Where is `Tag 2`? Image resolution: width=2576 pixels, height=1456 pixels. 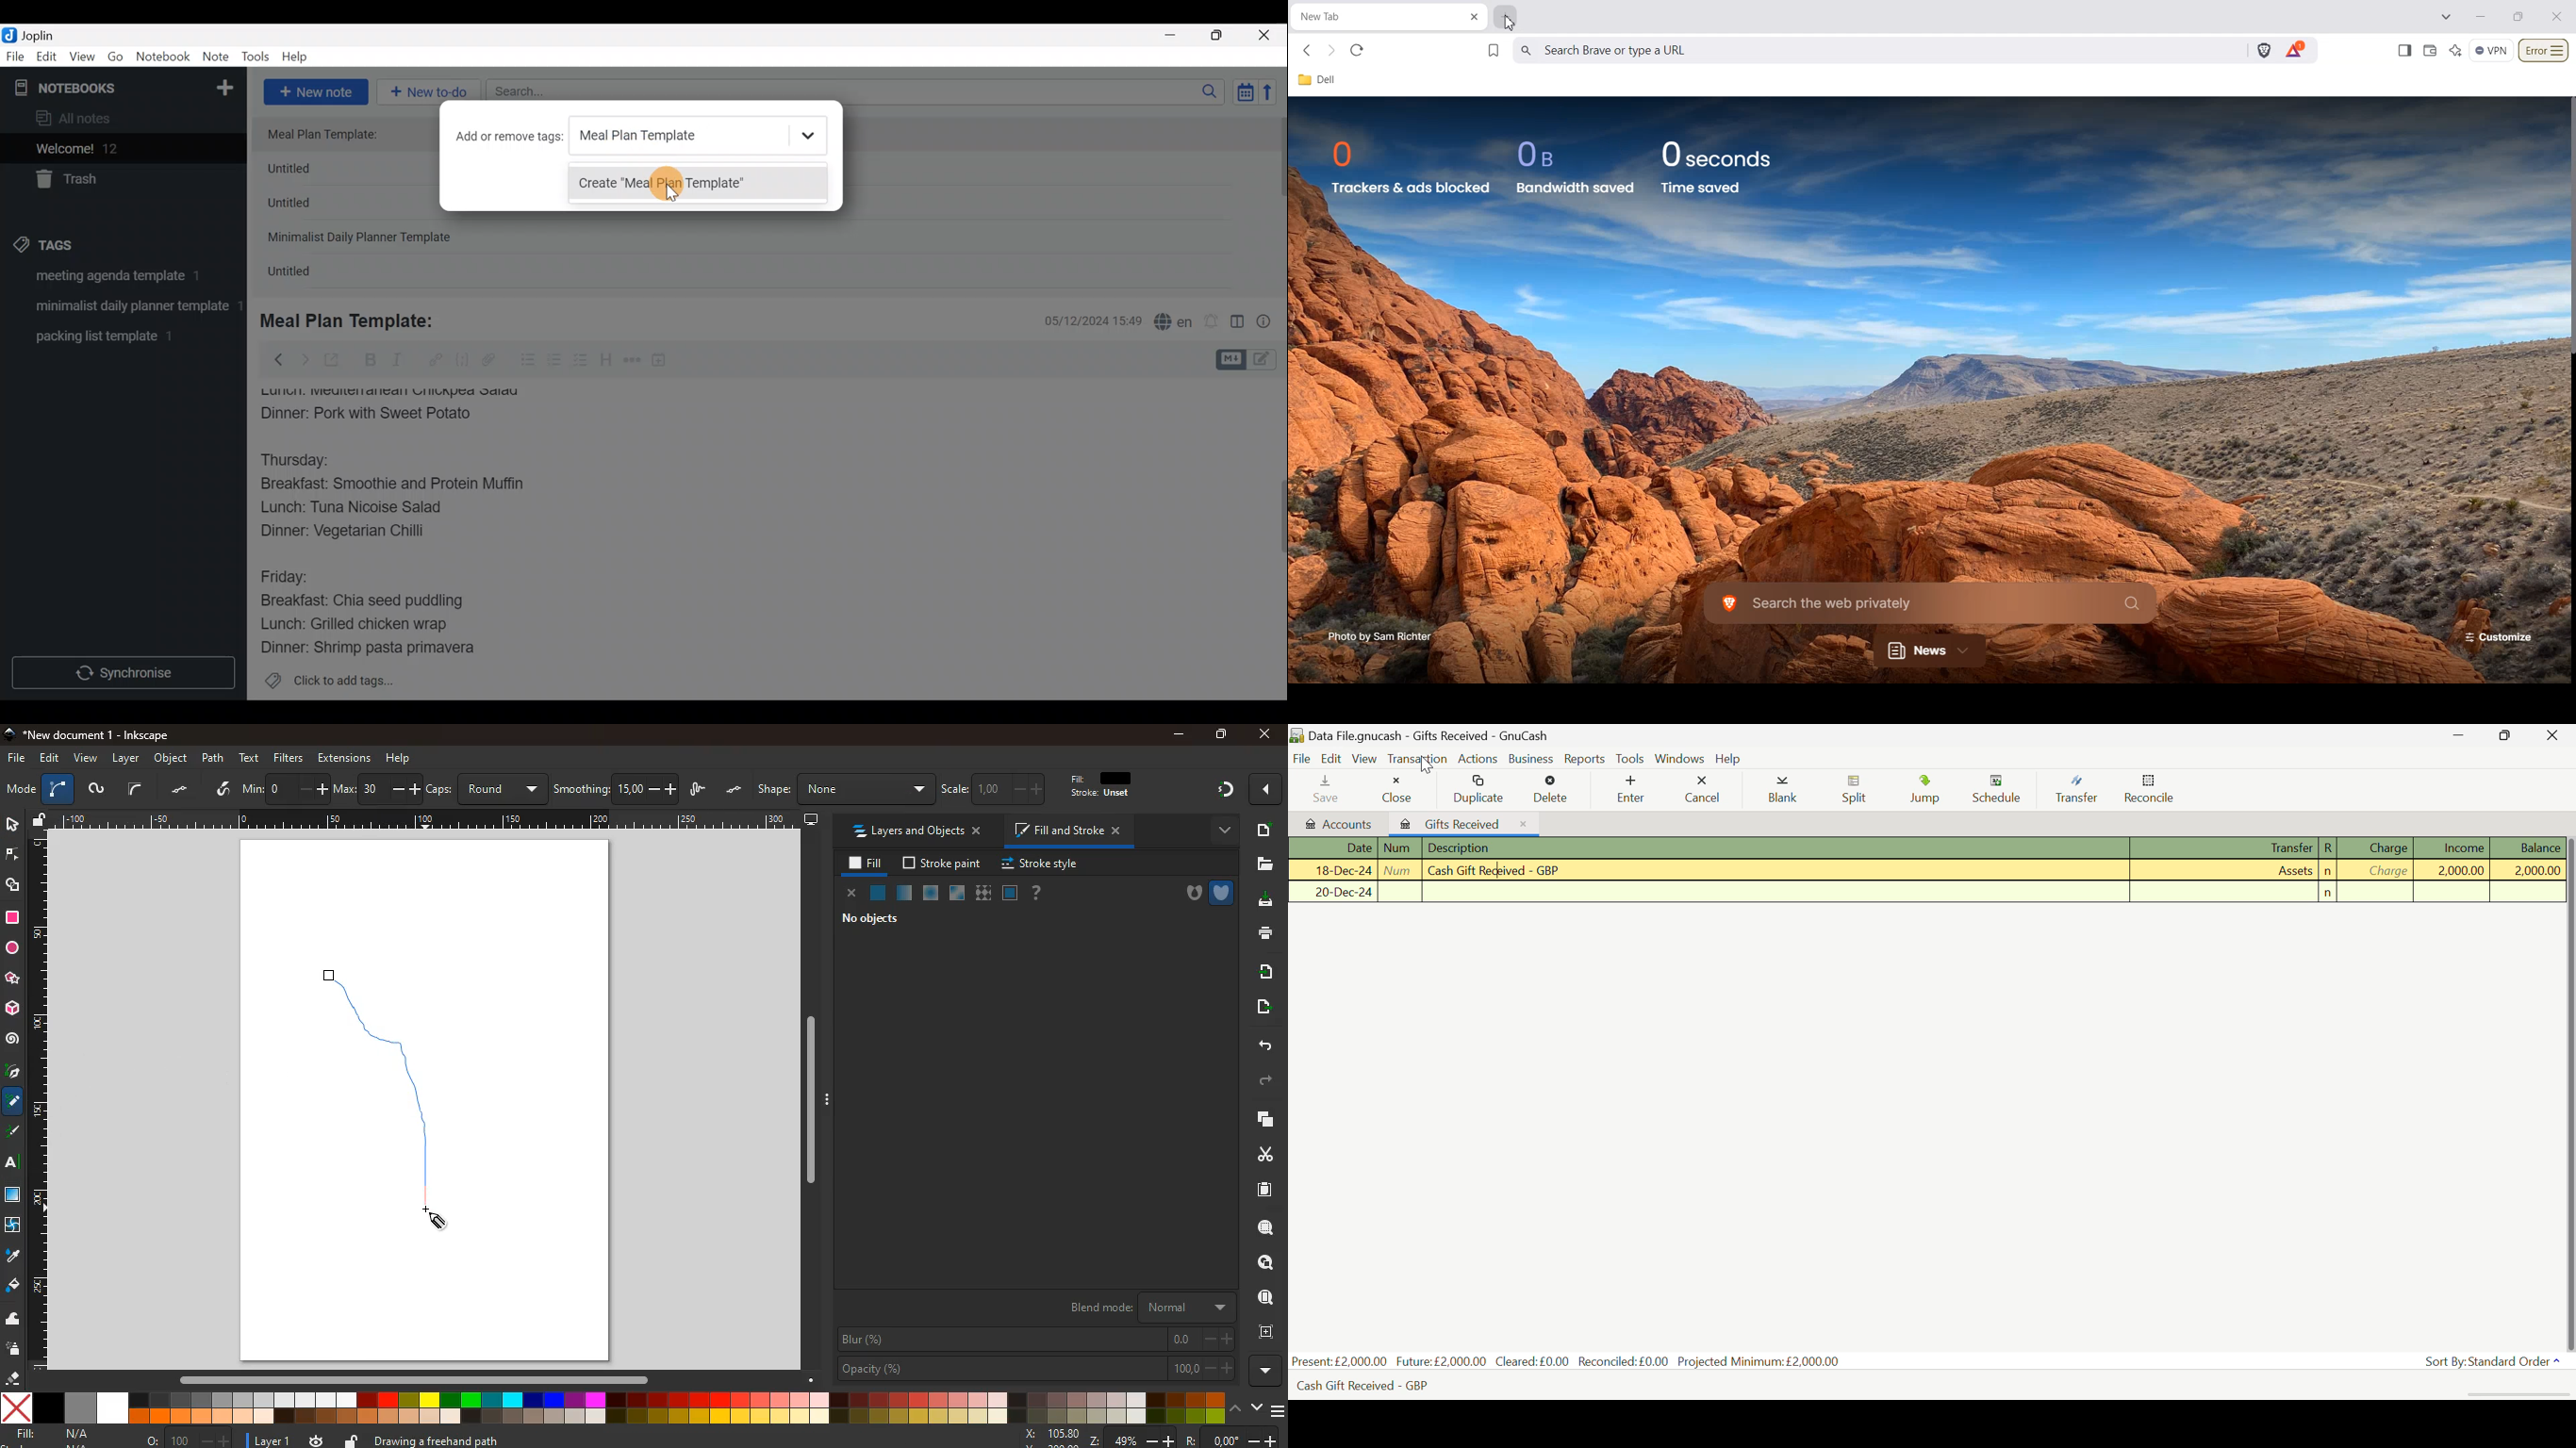 Tag 2 is located at coordinates (123, 308).